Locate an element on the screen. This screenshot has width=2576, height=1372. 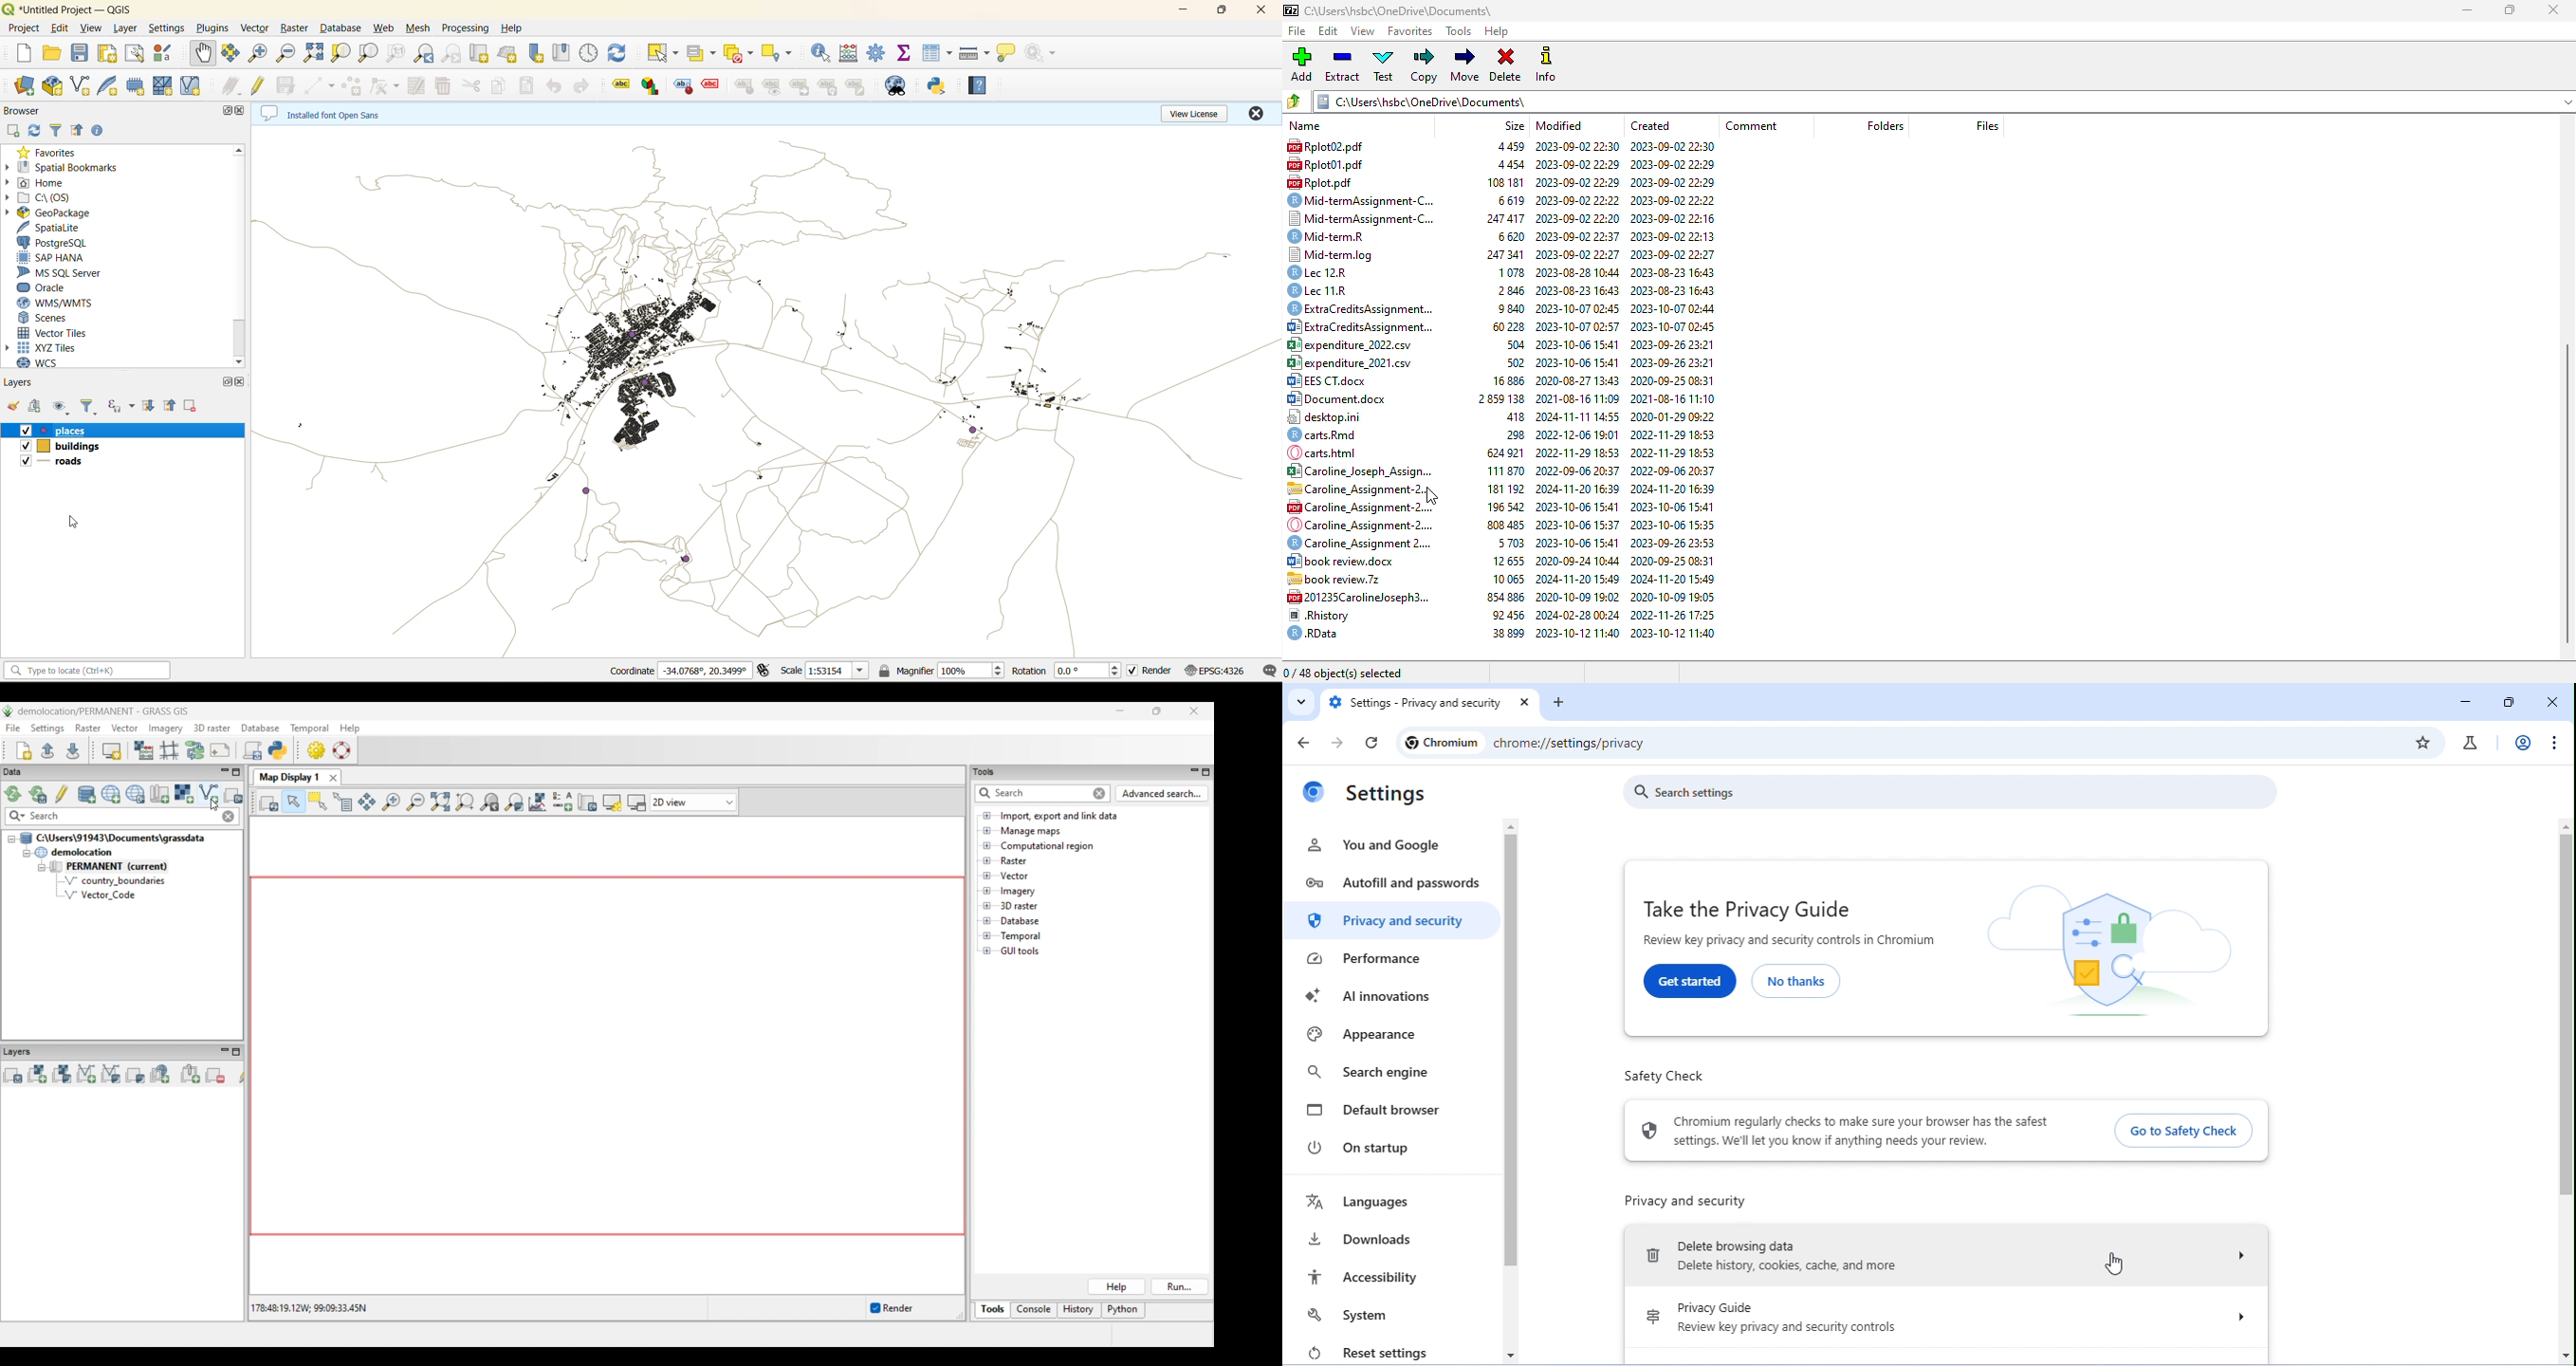
mesh is located at coordinates (420, 29).